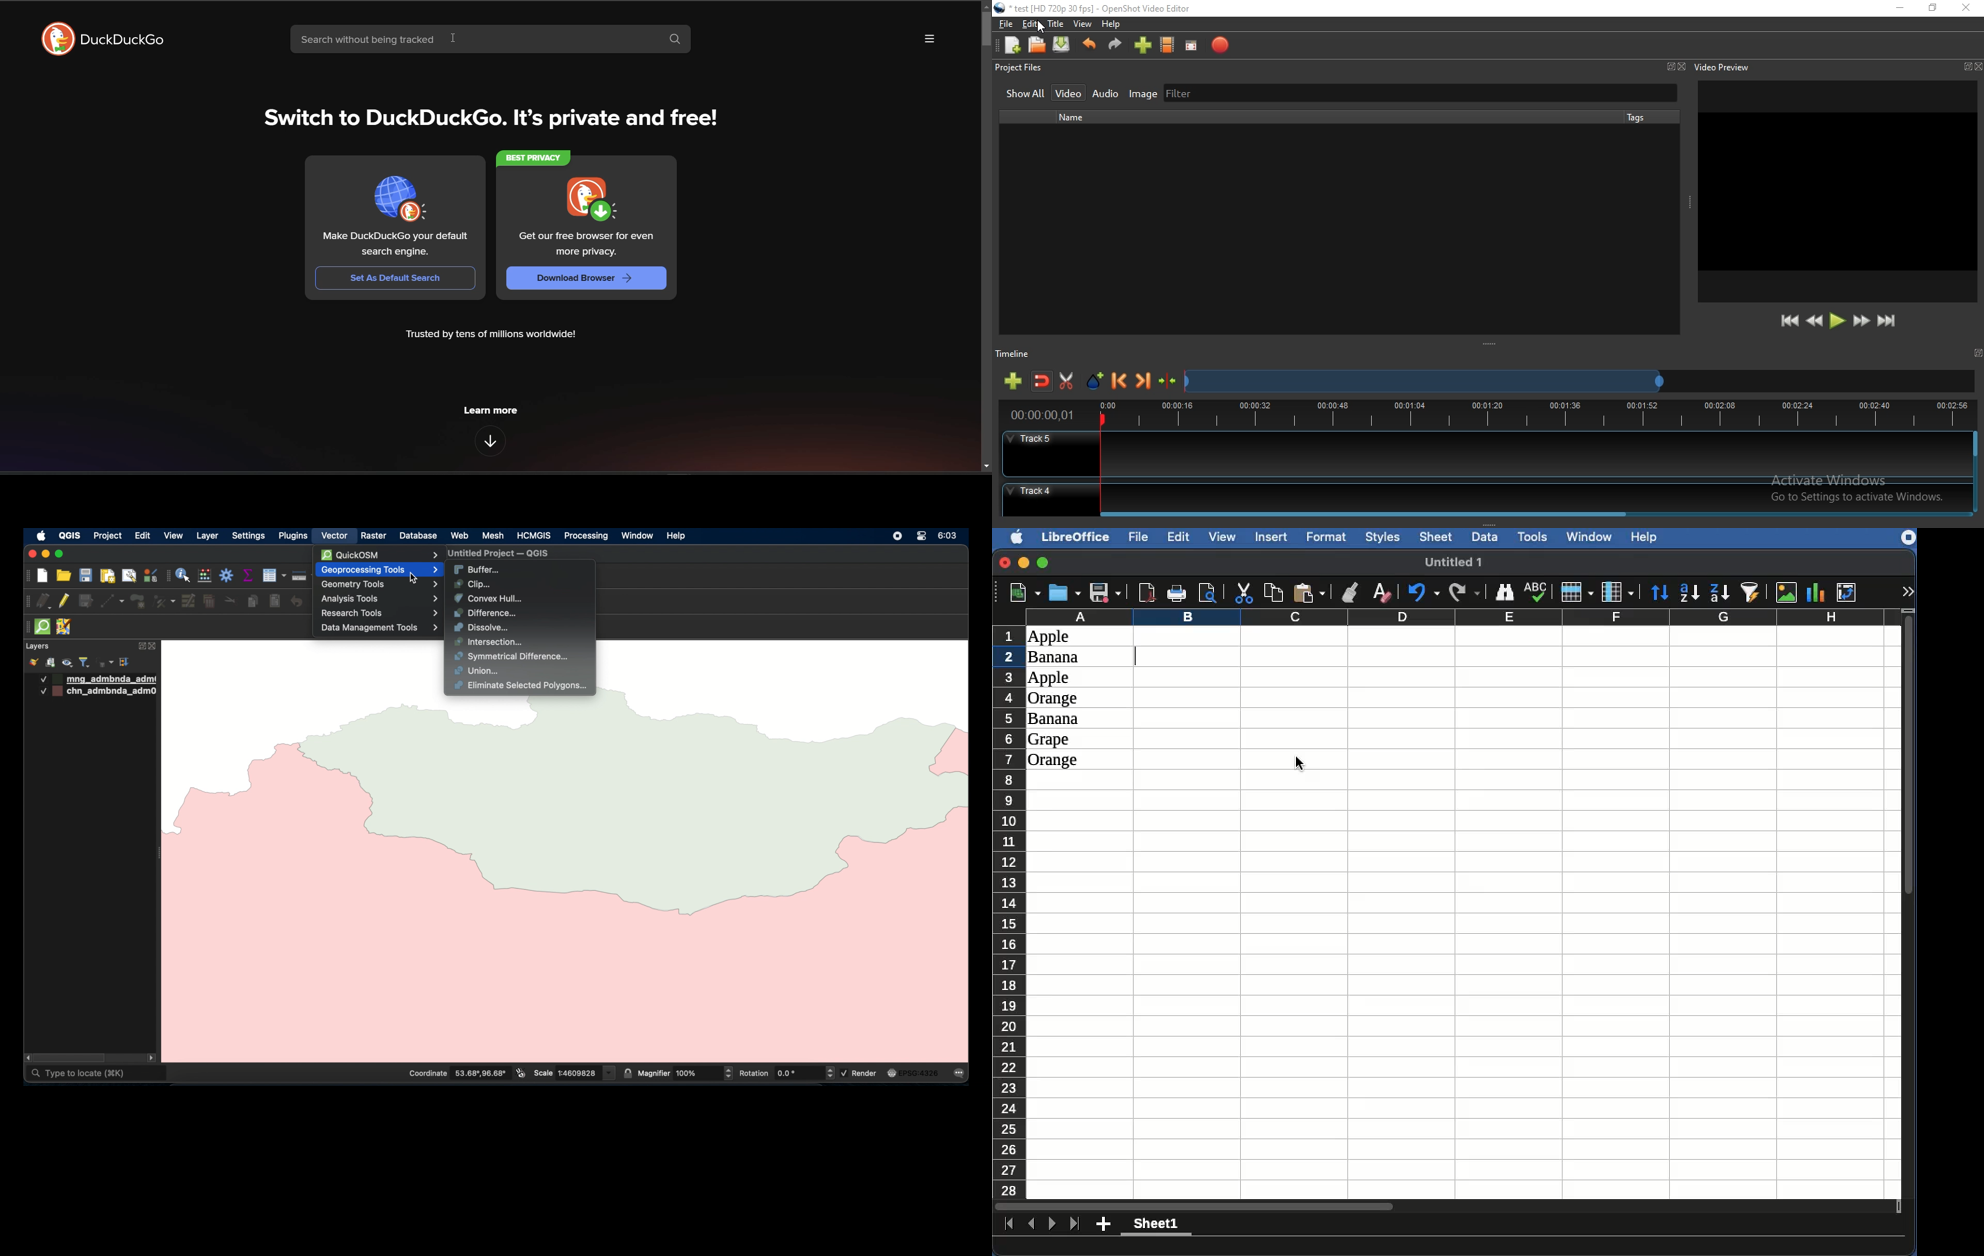 This screenshot has width=1988, height=1260. I want to click on layer 1, so click(99, 679).